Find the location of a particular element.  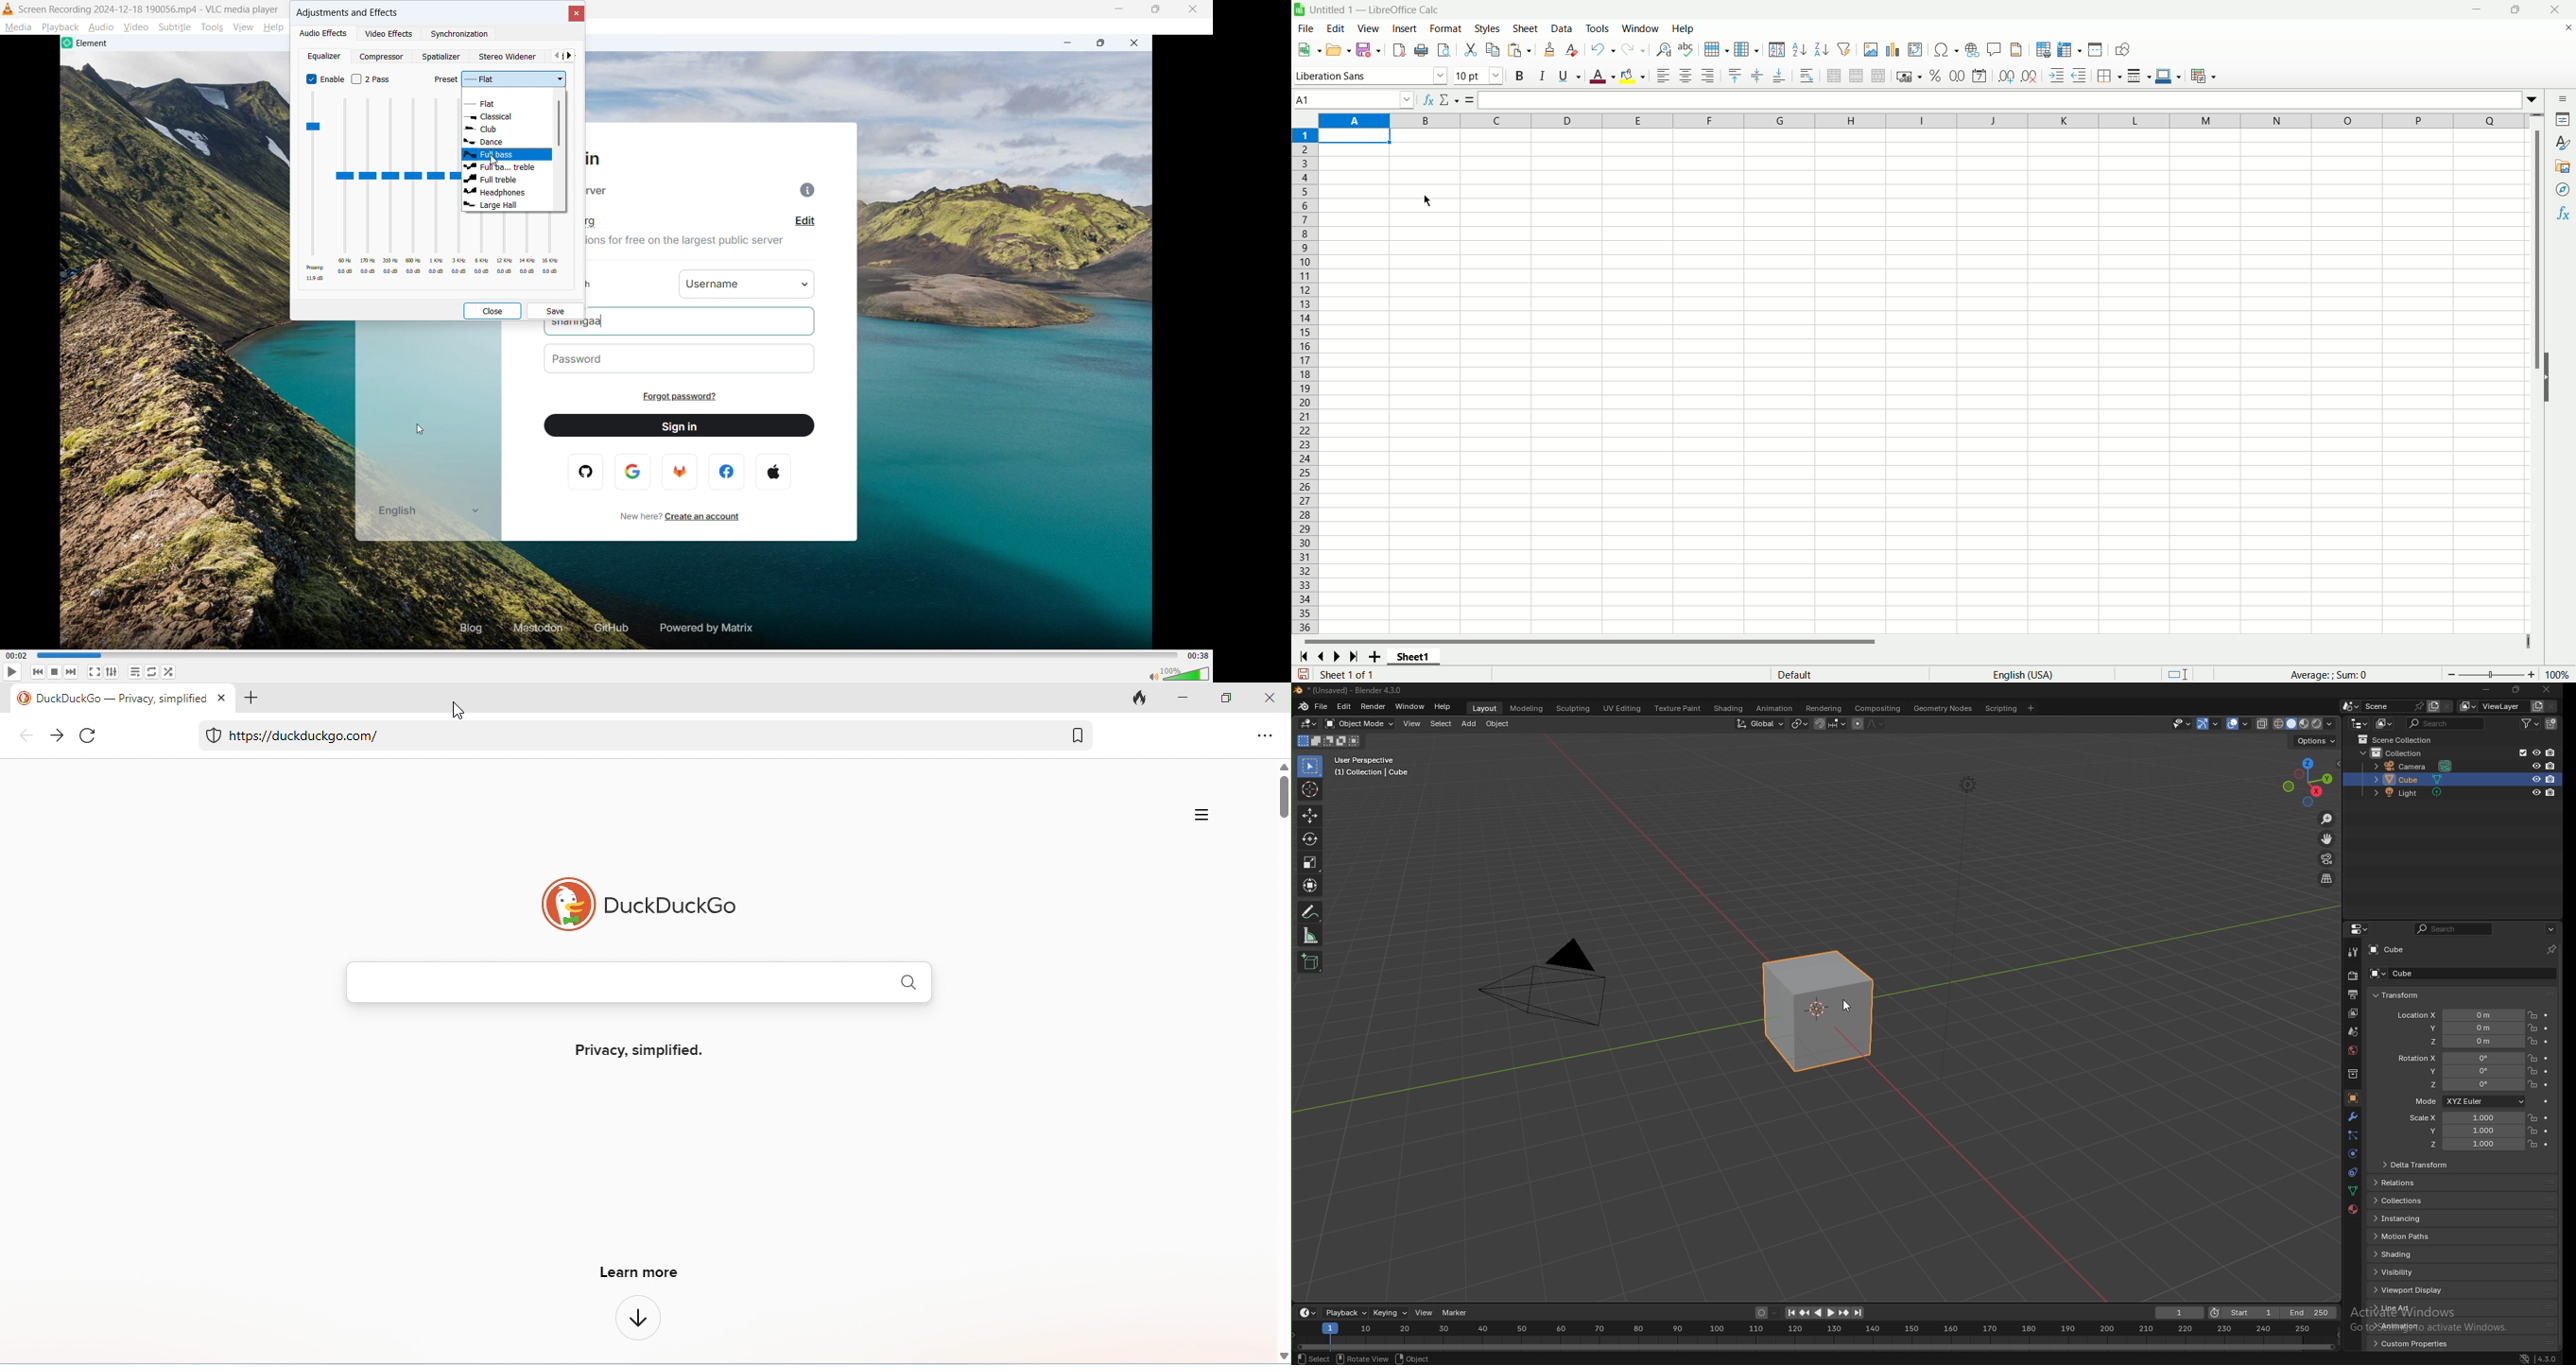

scale is located at coordinates (1310, 862).